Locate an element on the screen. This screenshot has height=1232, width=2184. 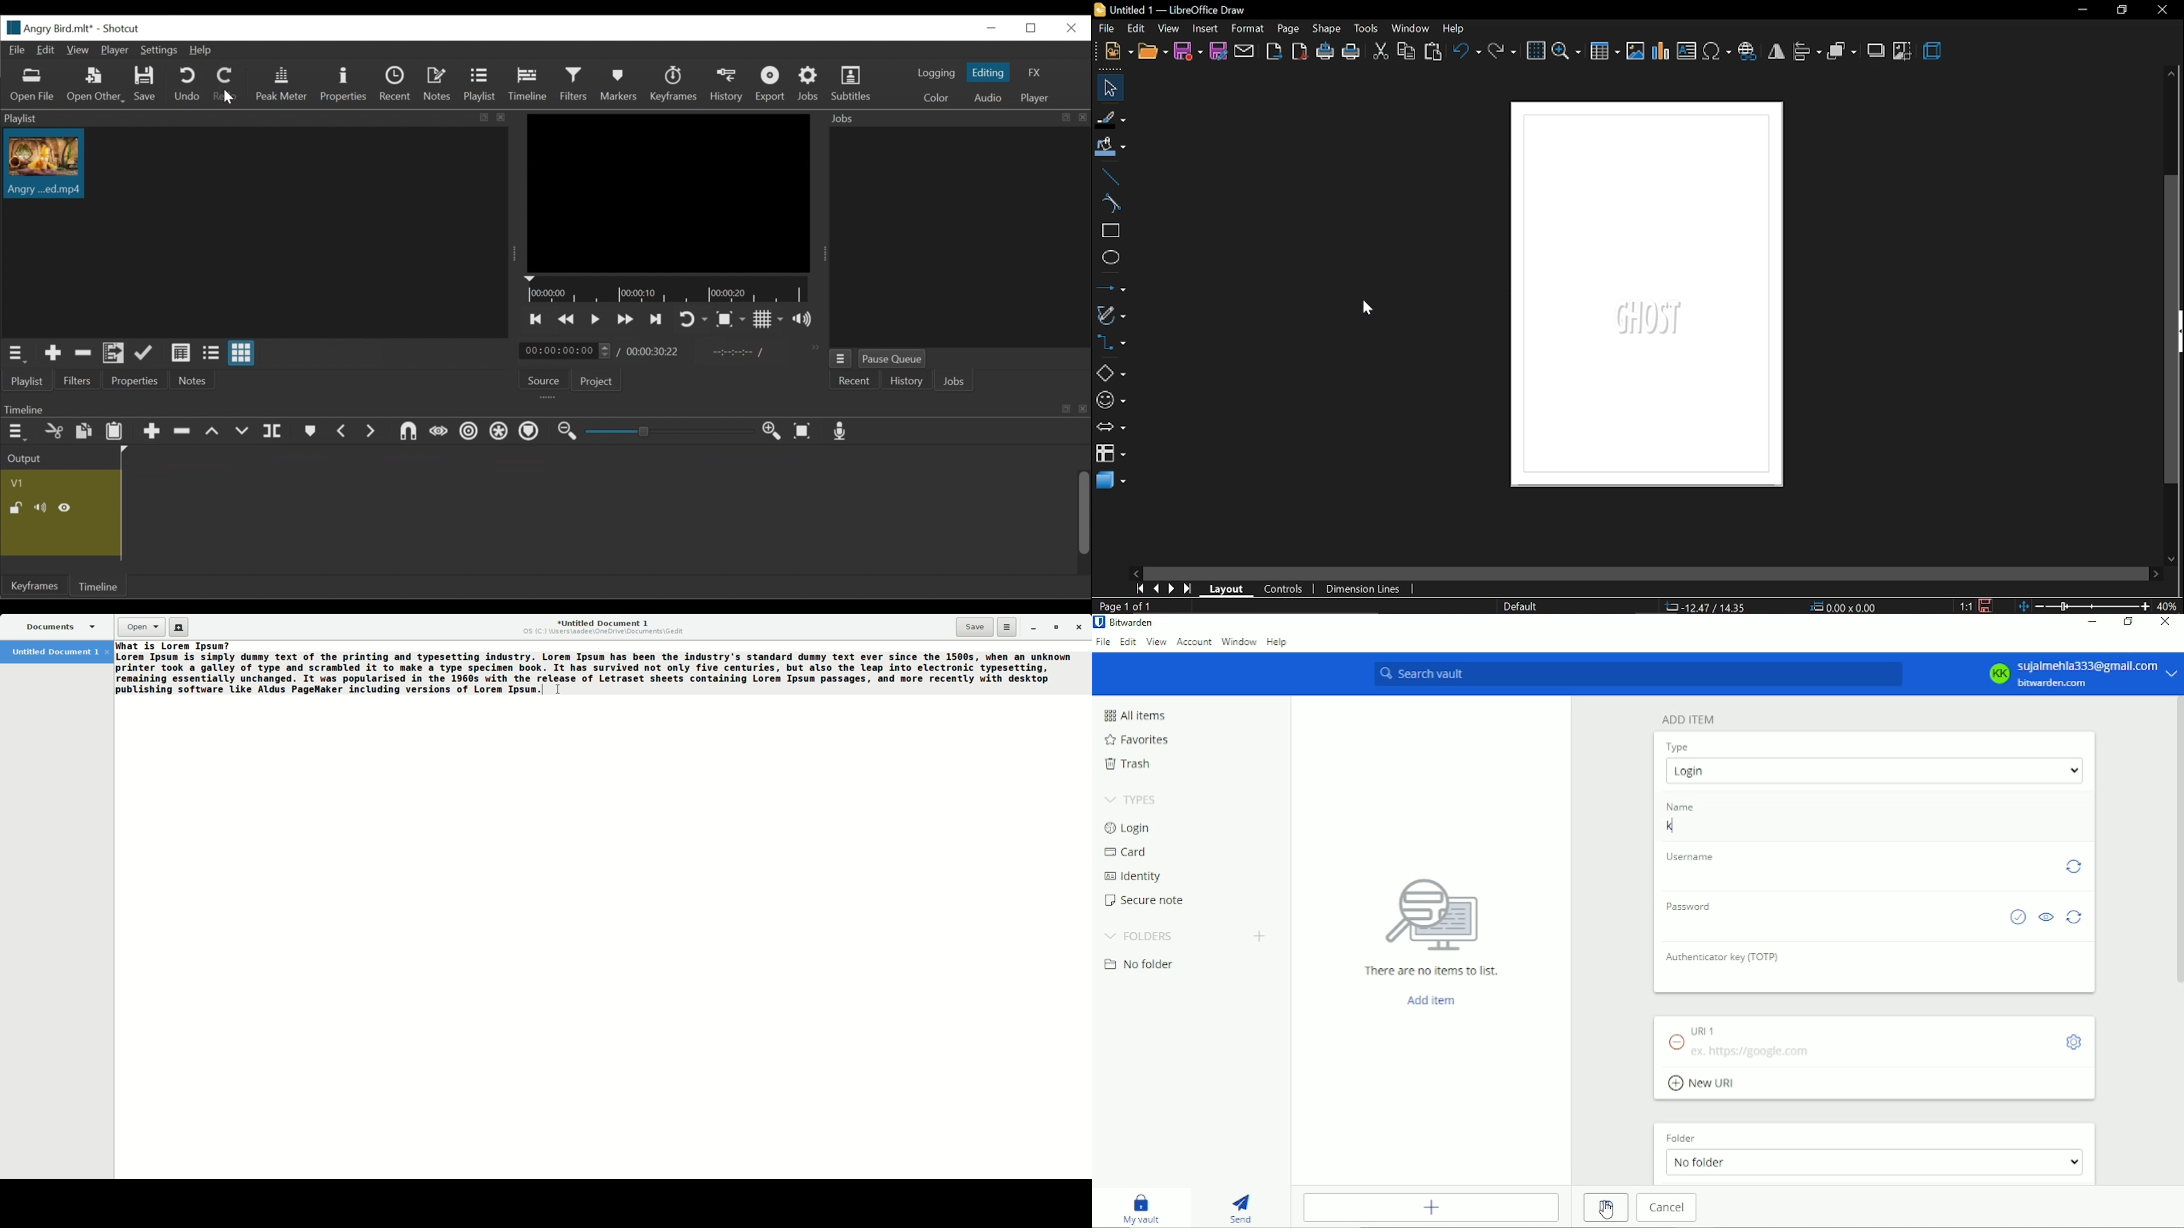
Skip to the next point is located at coordinates (656, 320).